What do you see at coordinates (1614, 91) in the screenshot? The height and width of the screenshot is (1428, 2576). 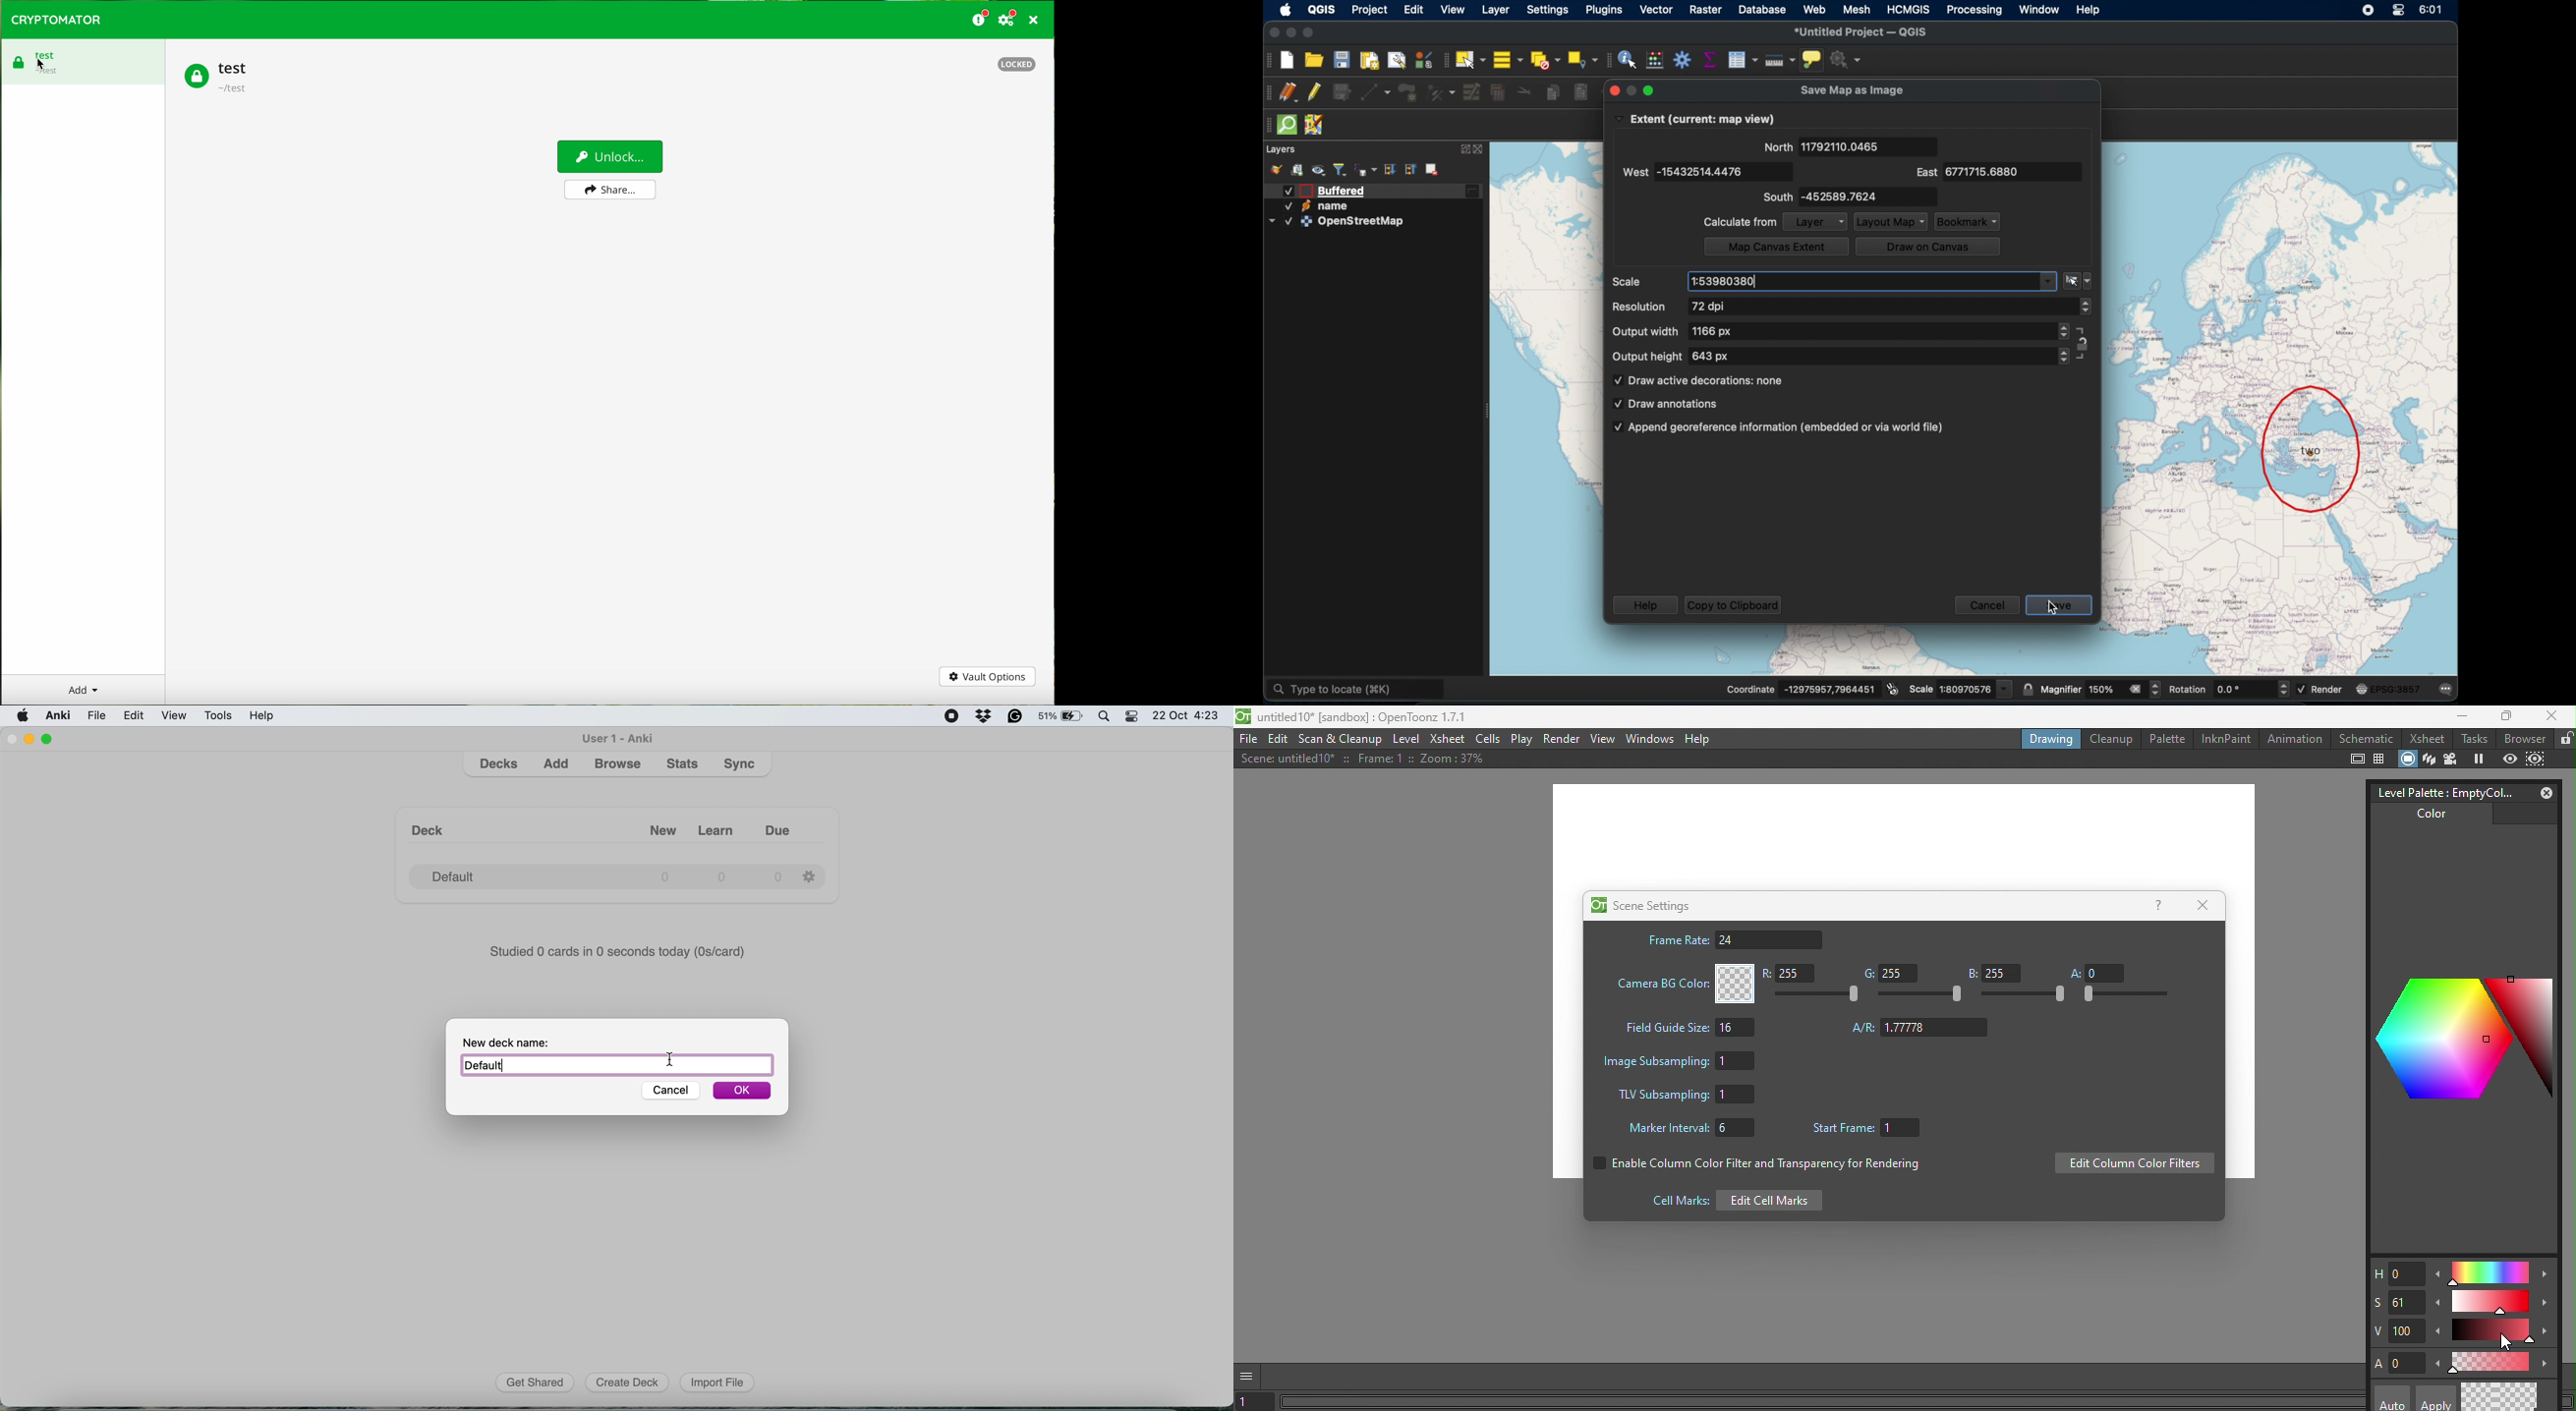 I see `close` at bounding box center [1614, 91].